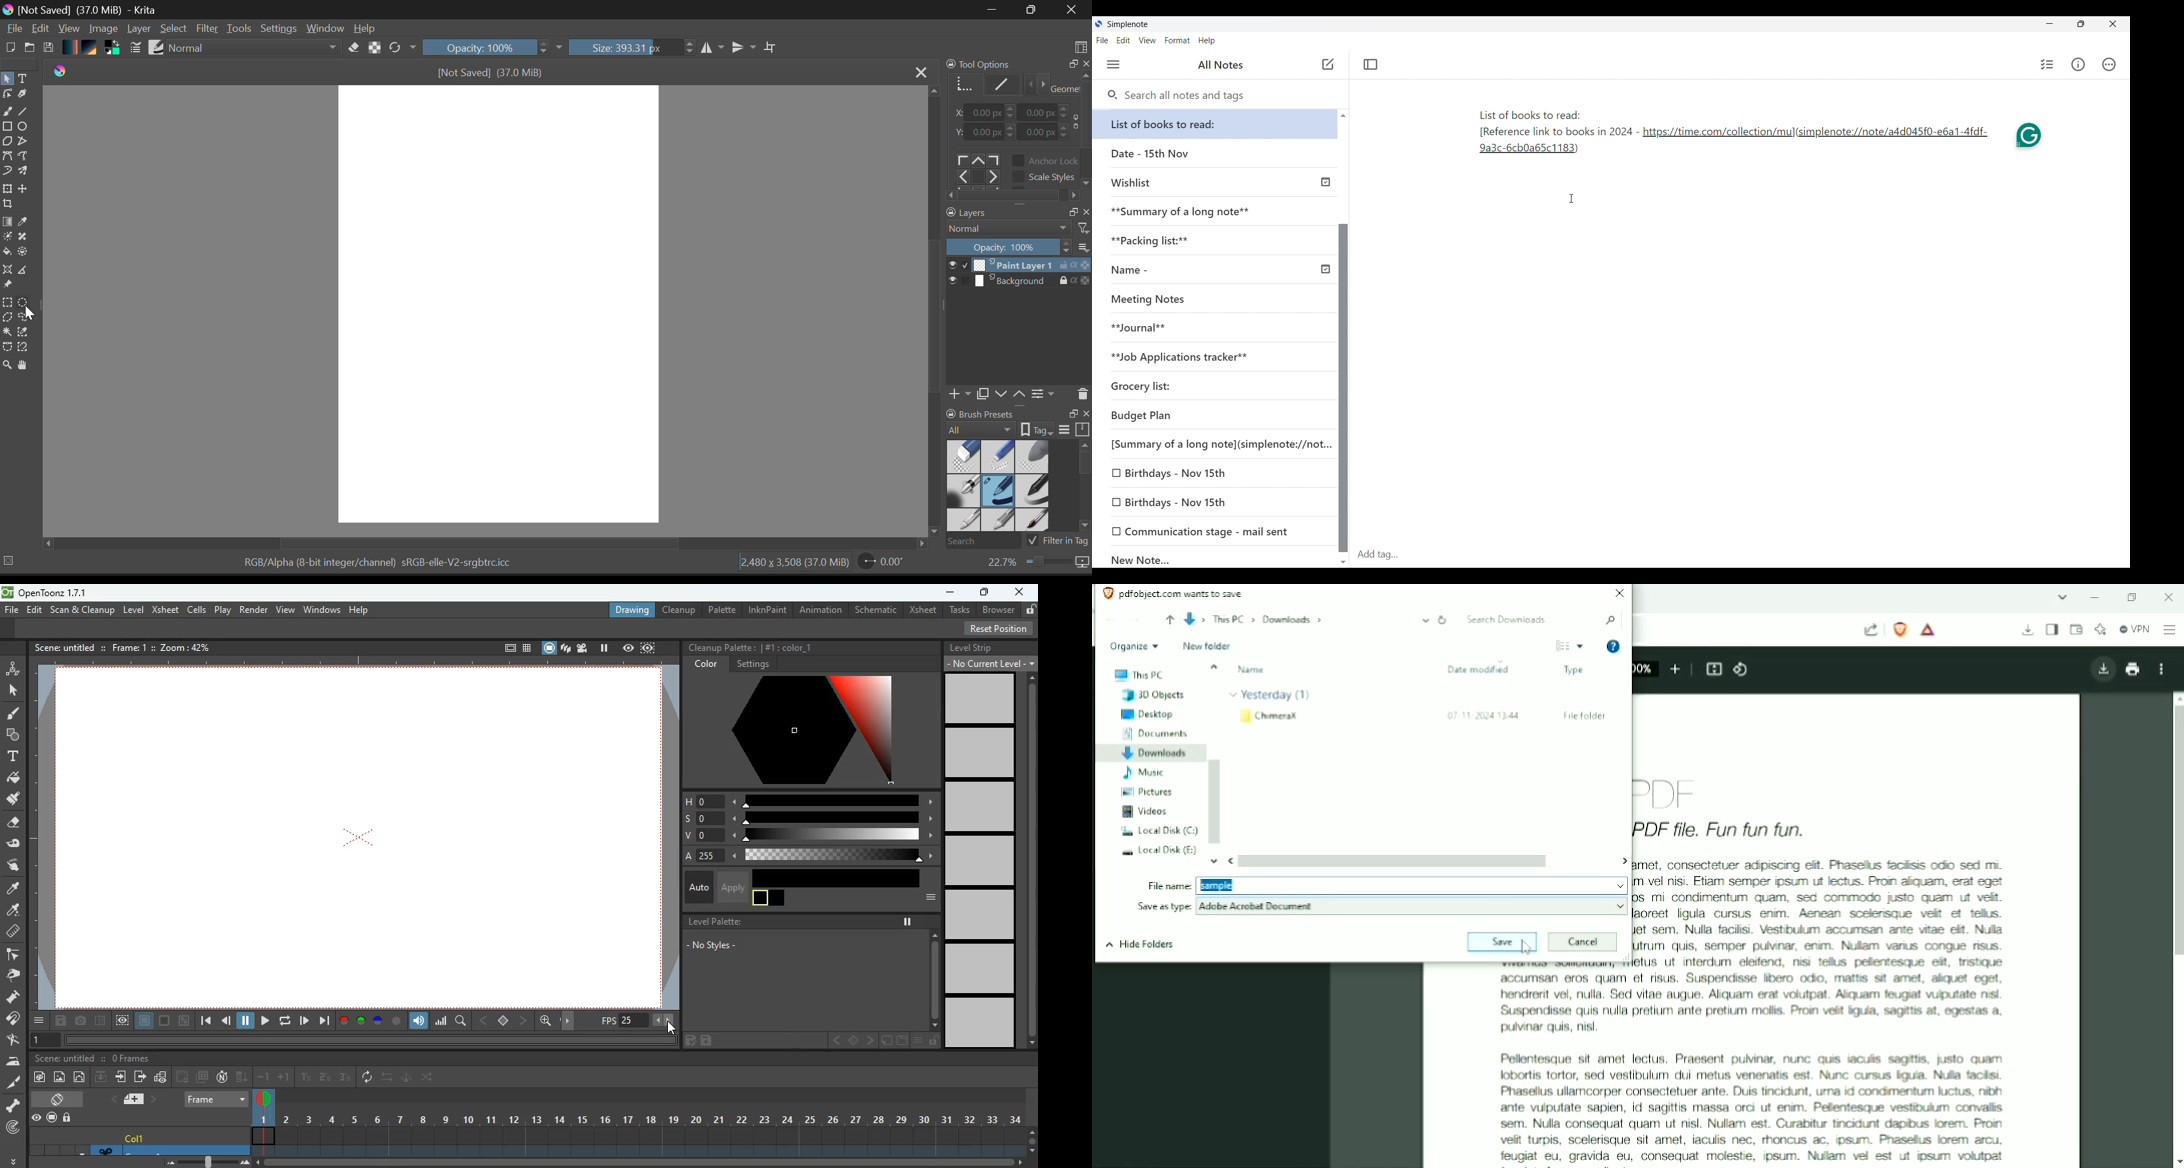 The image size is (2184, 1176). I want to click on Text, so click(23, 78).